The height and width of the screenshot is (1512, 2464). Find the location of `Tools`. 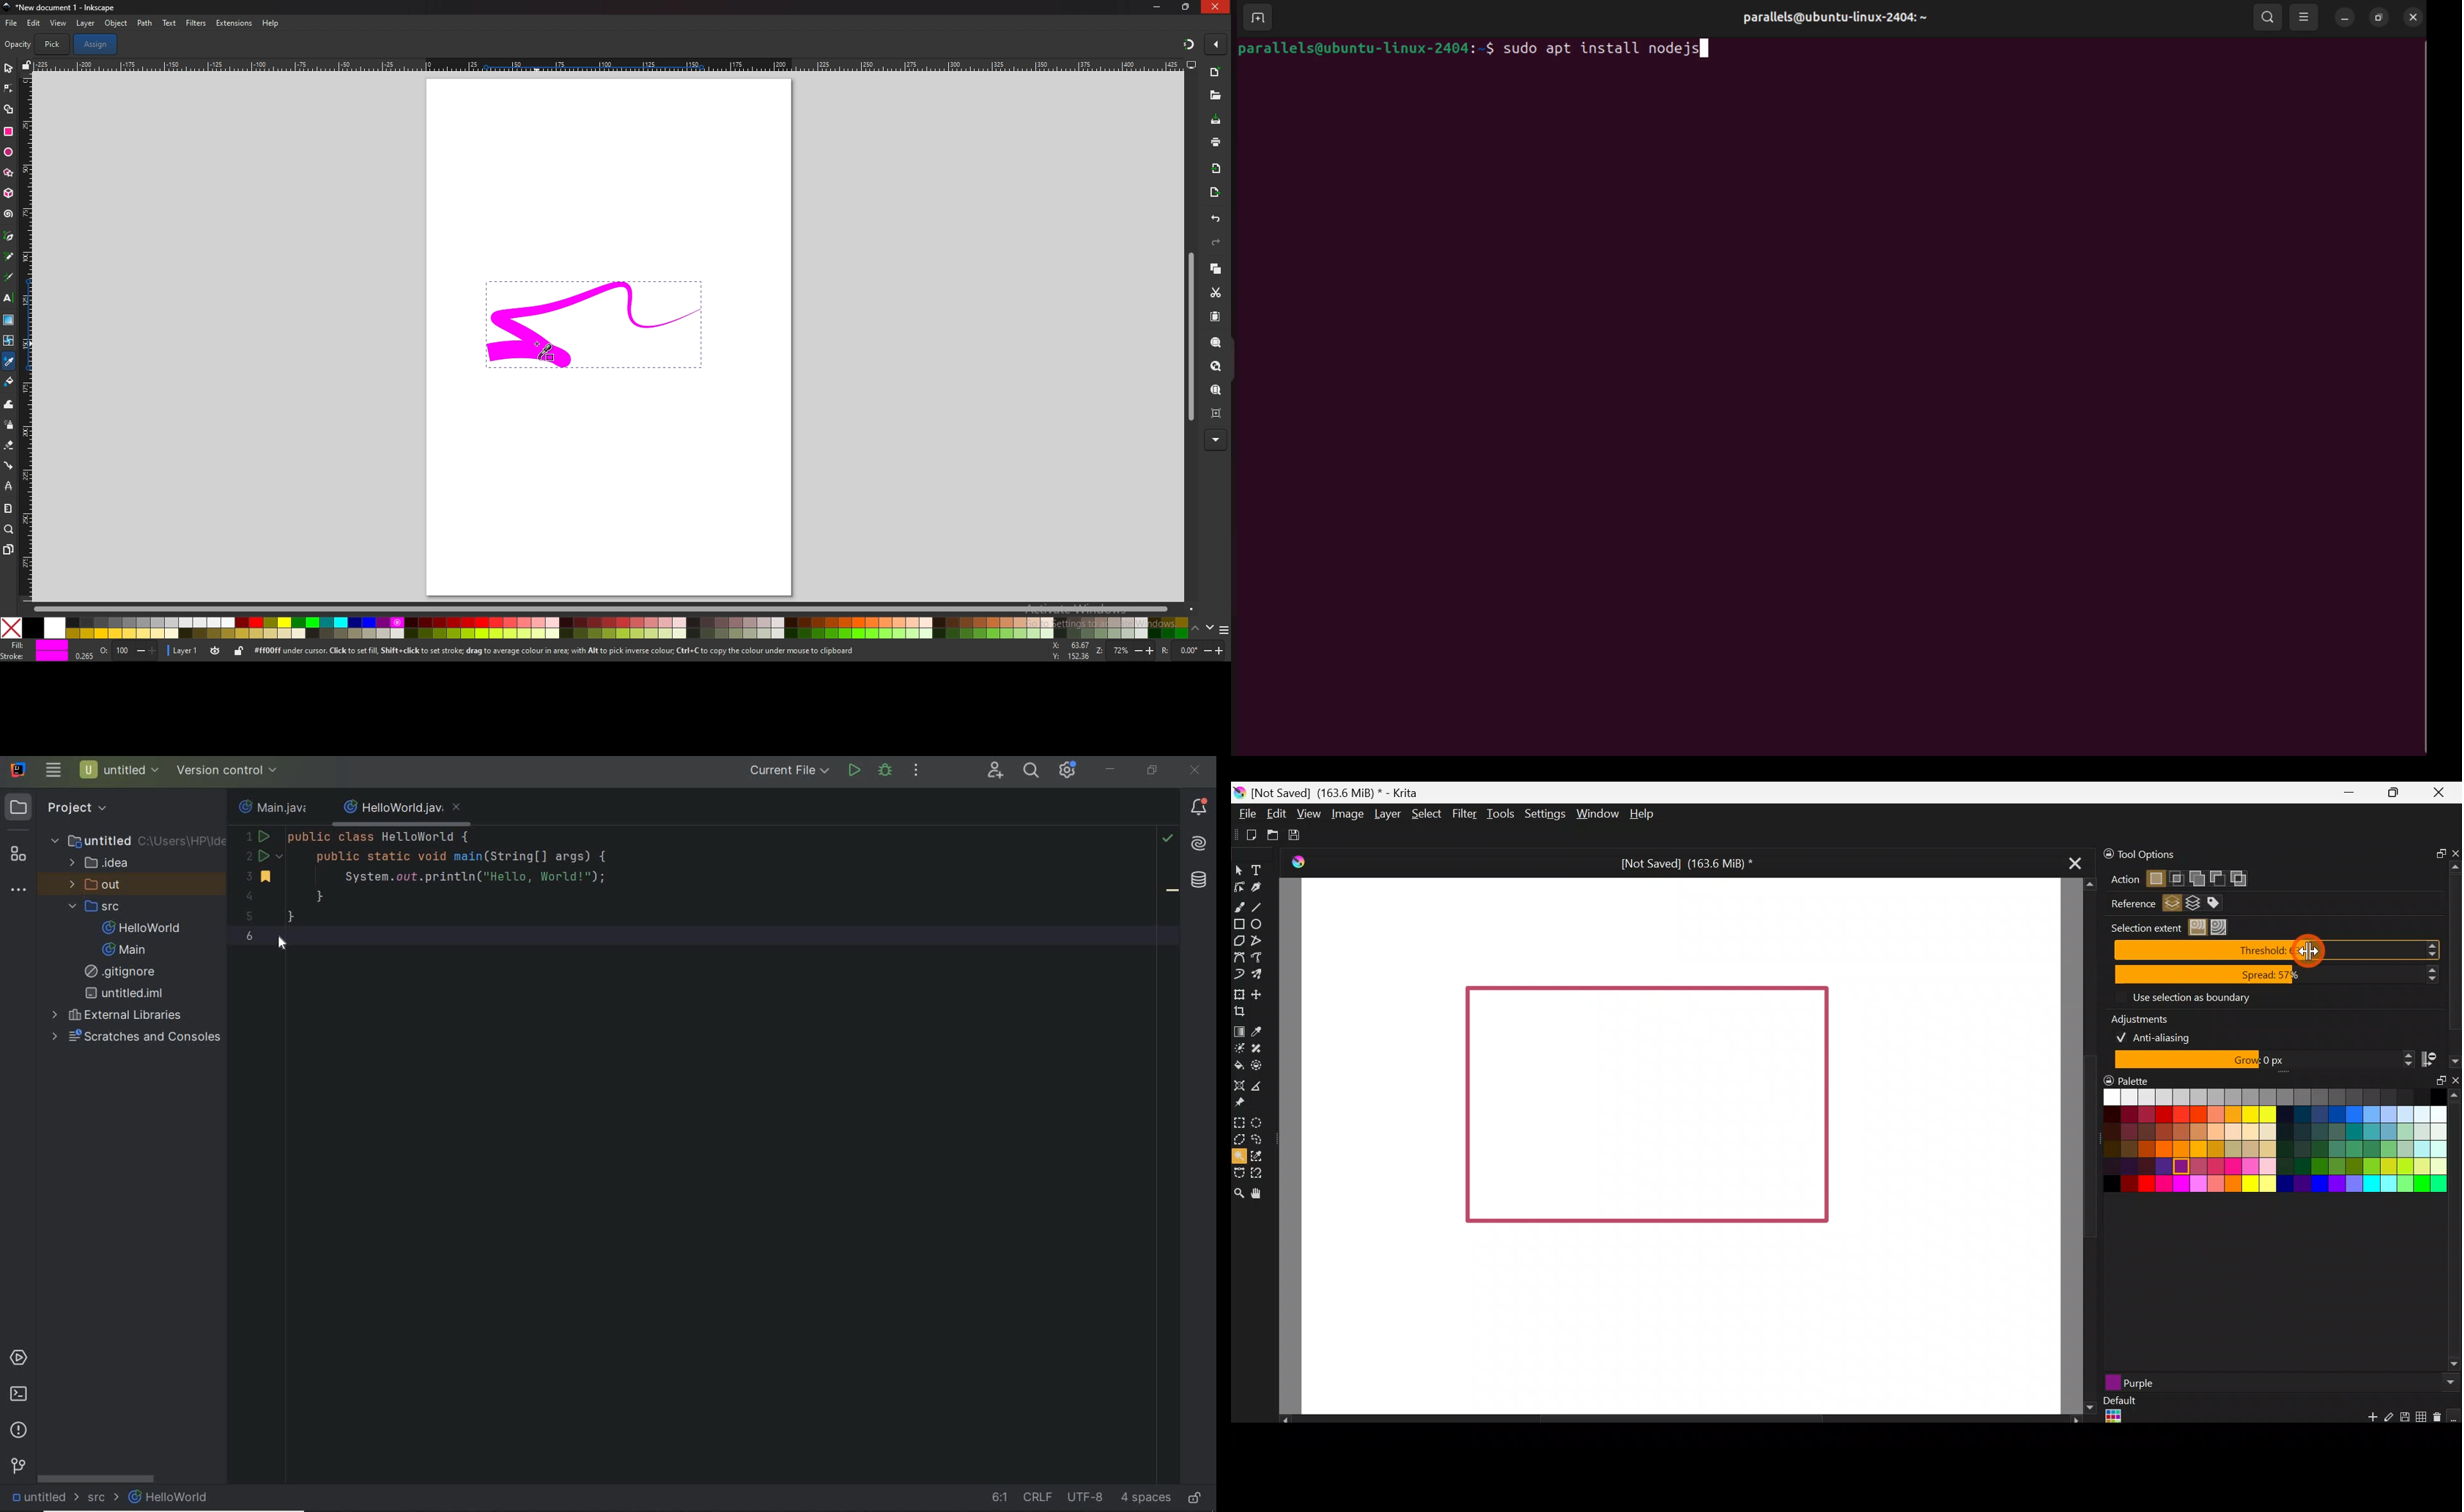

Tools is located at coordinates (1498, 816).